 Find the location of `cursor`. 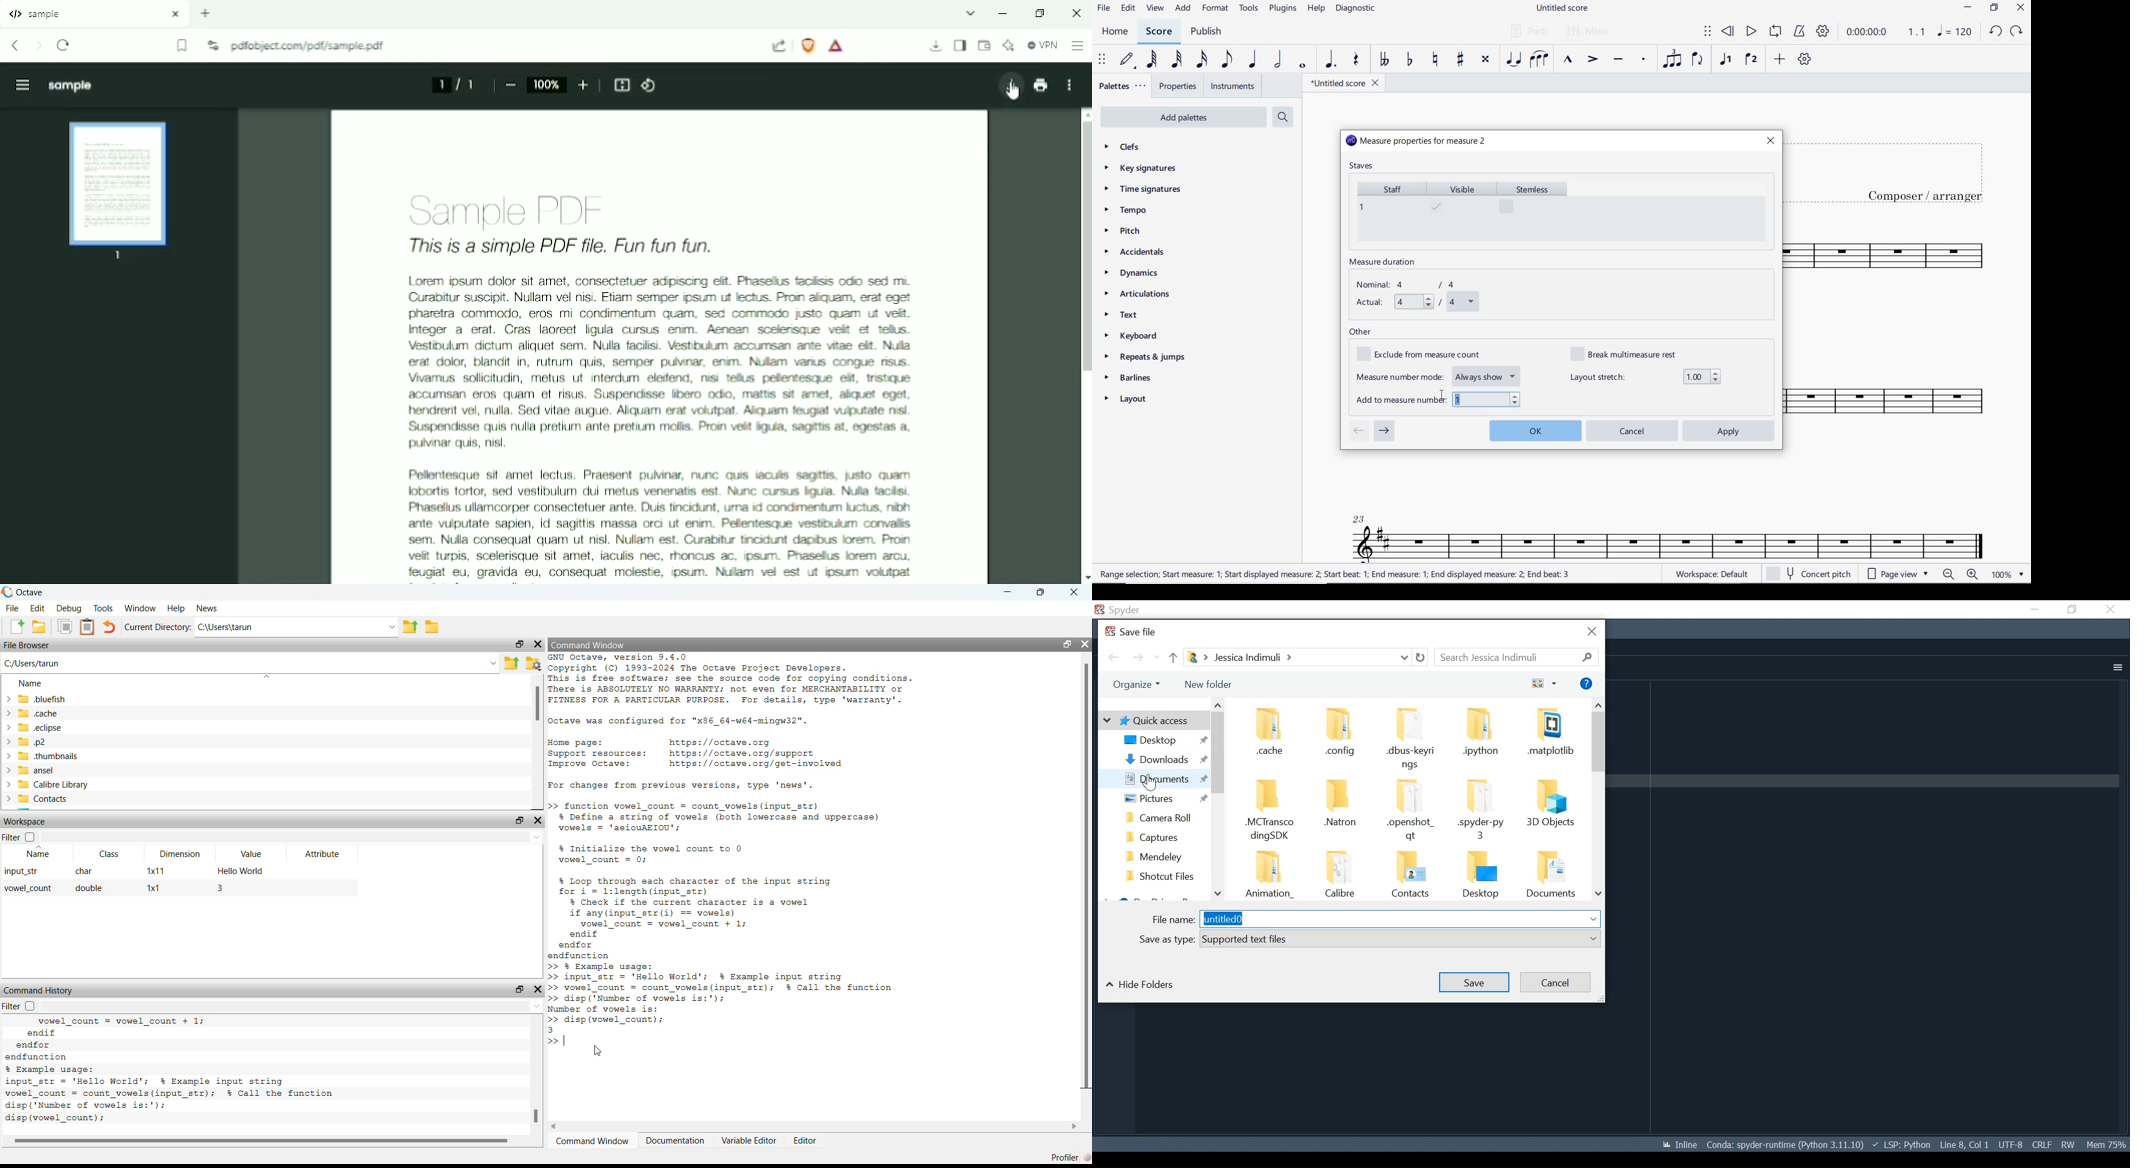

cursor is located at coordinates (1442, 396).